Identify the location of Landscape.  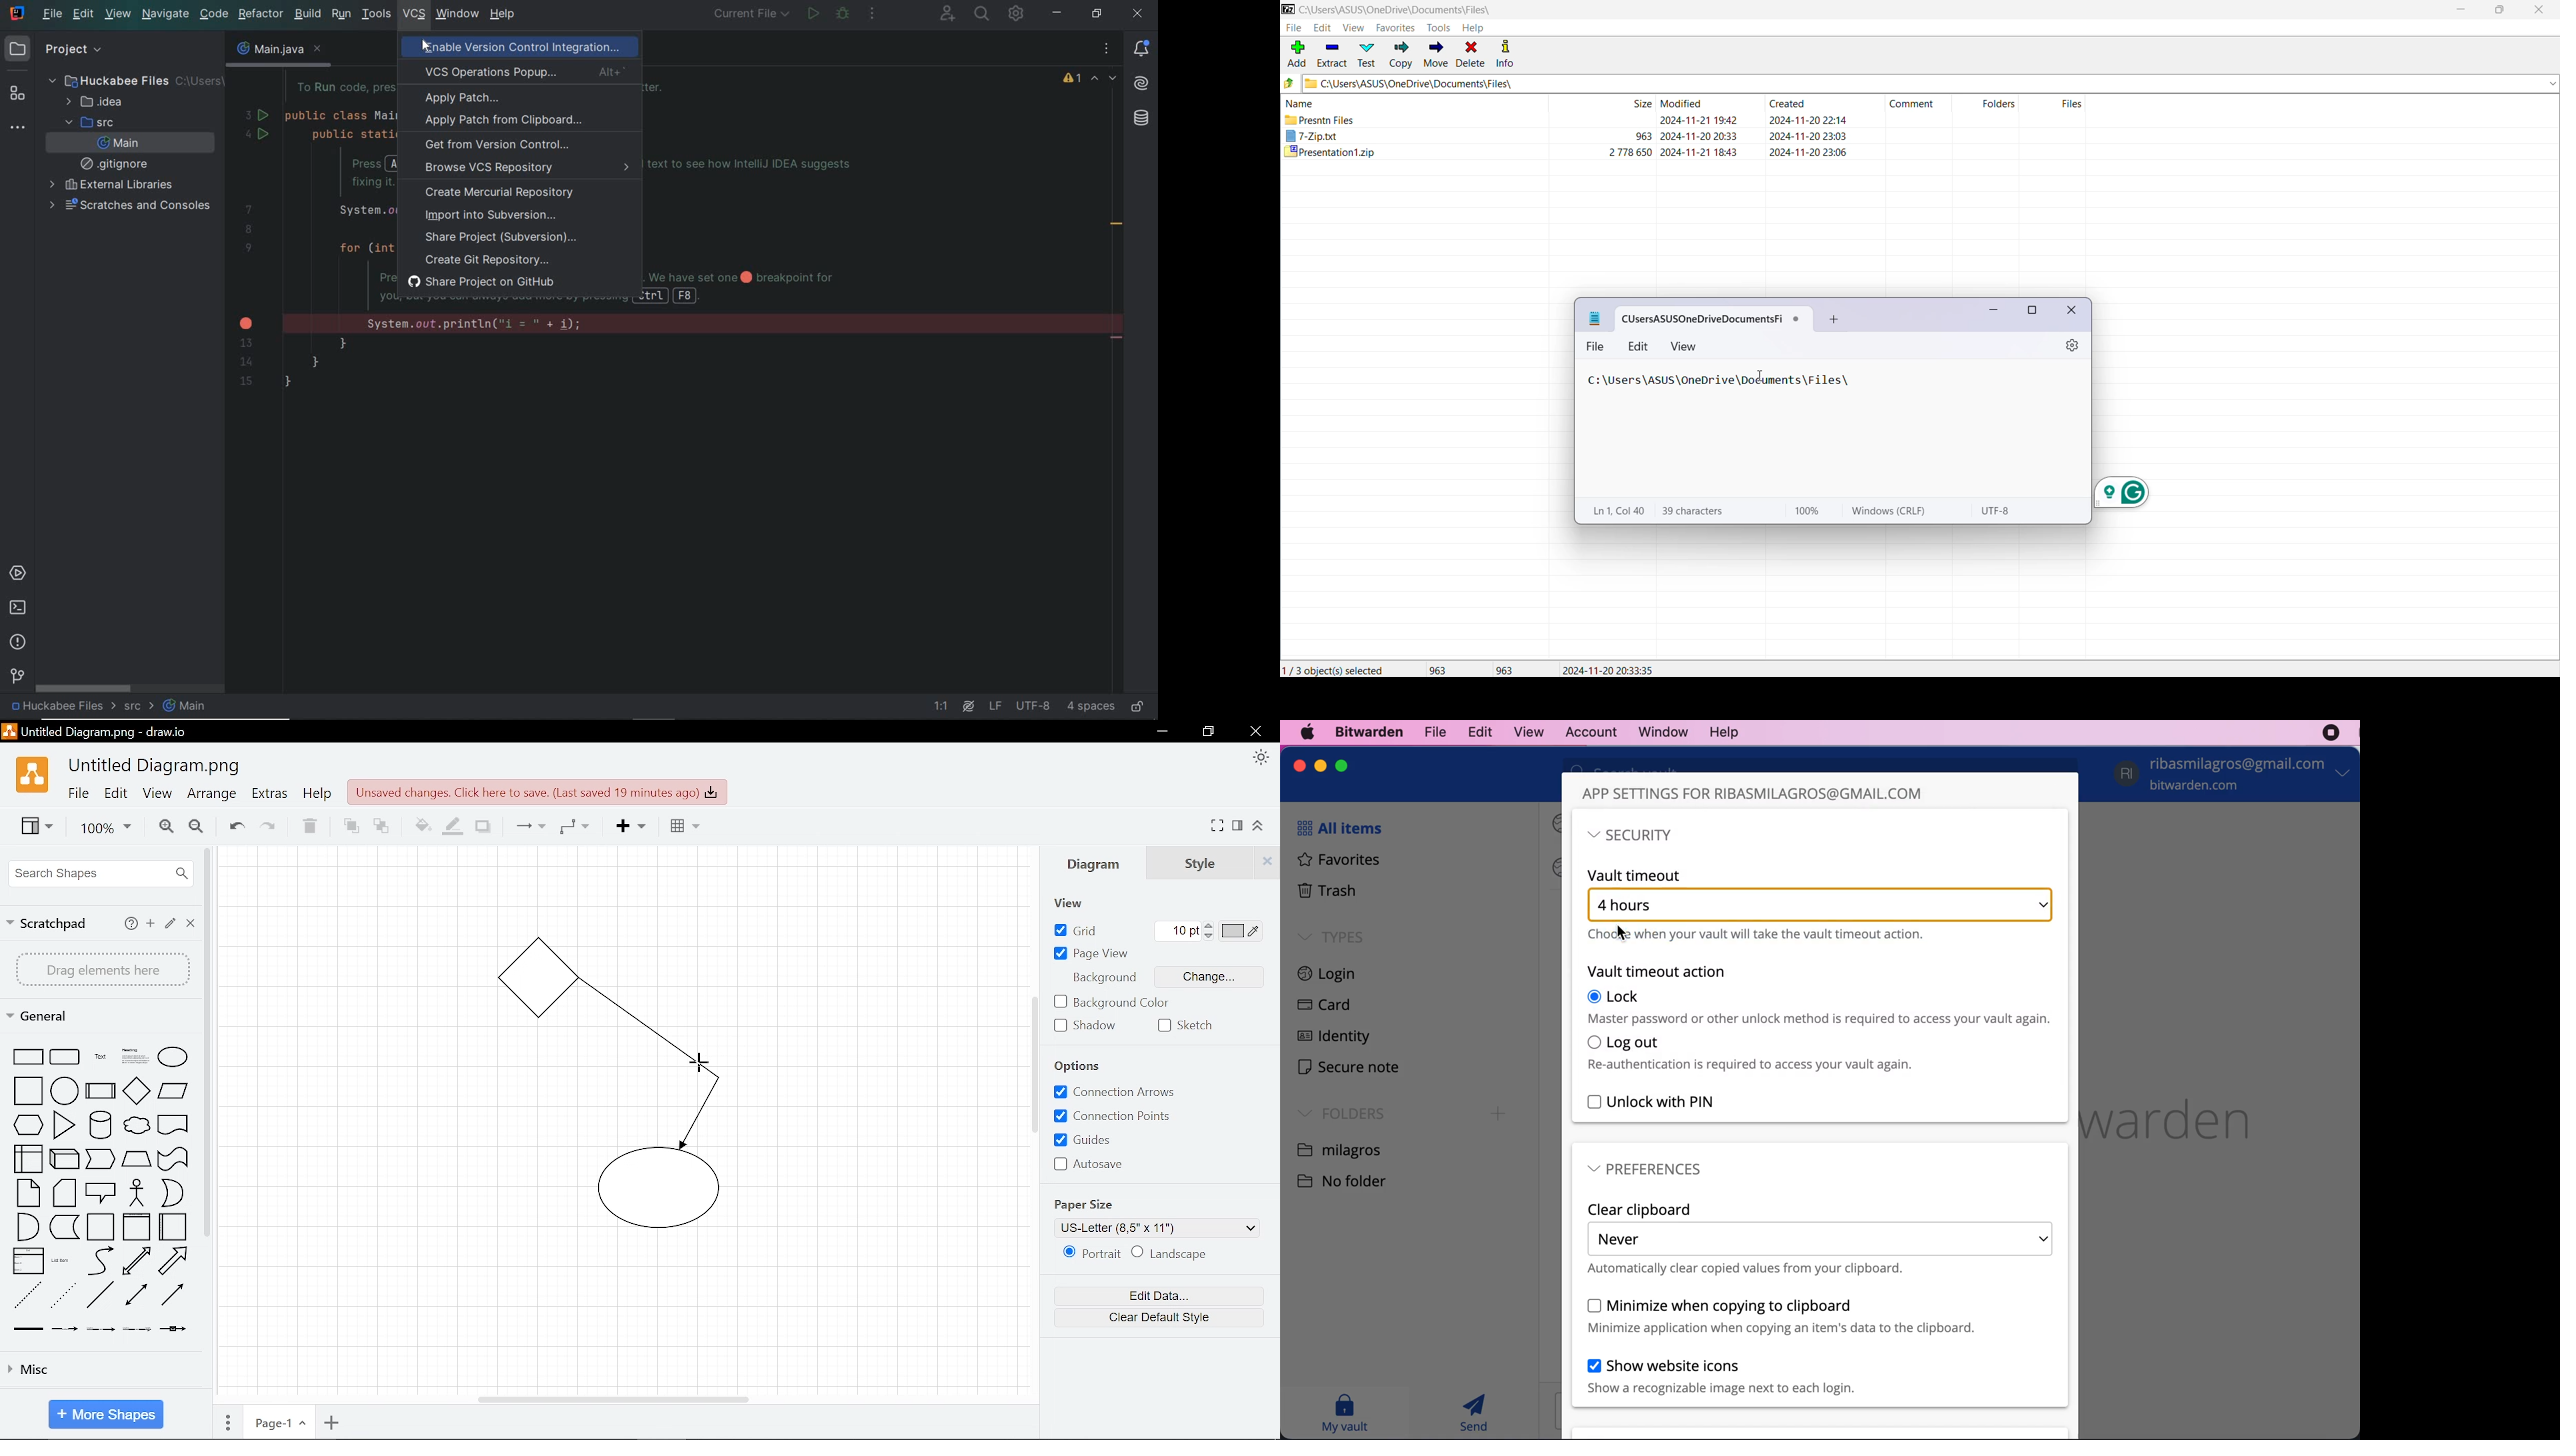
(1179, 1254).